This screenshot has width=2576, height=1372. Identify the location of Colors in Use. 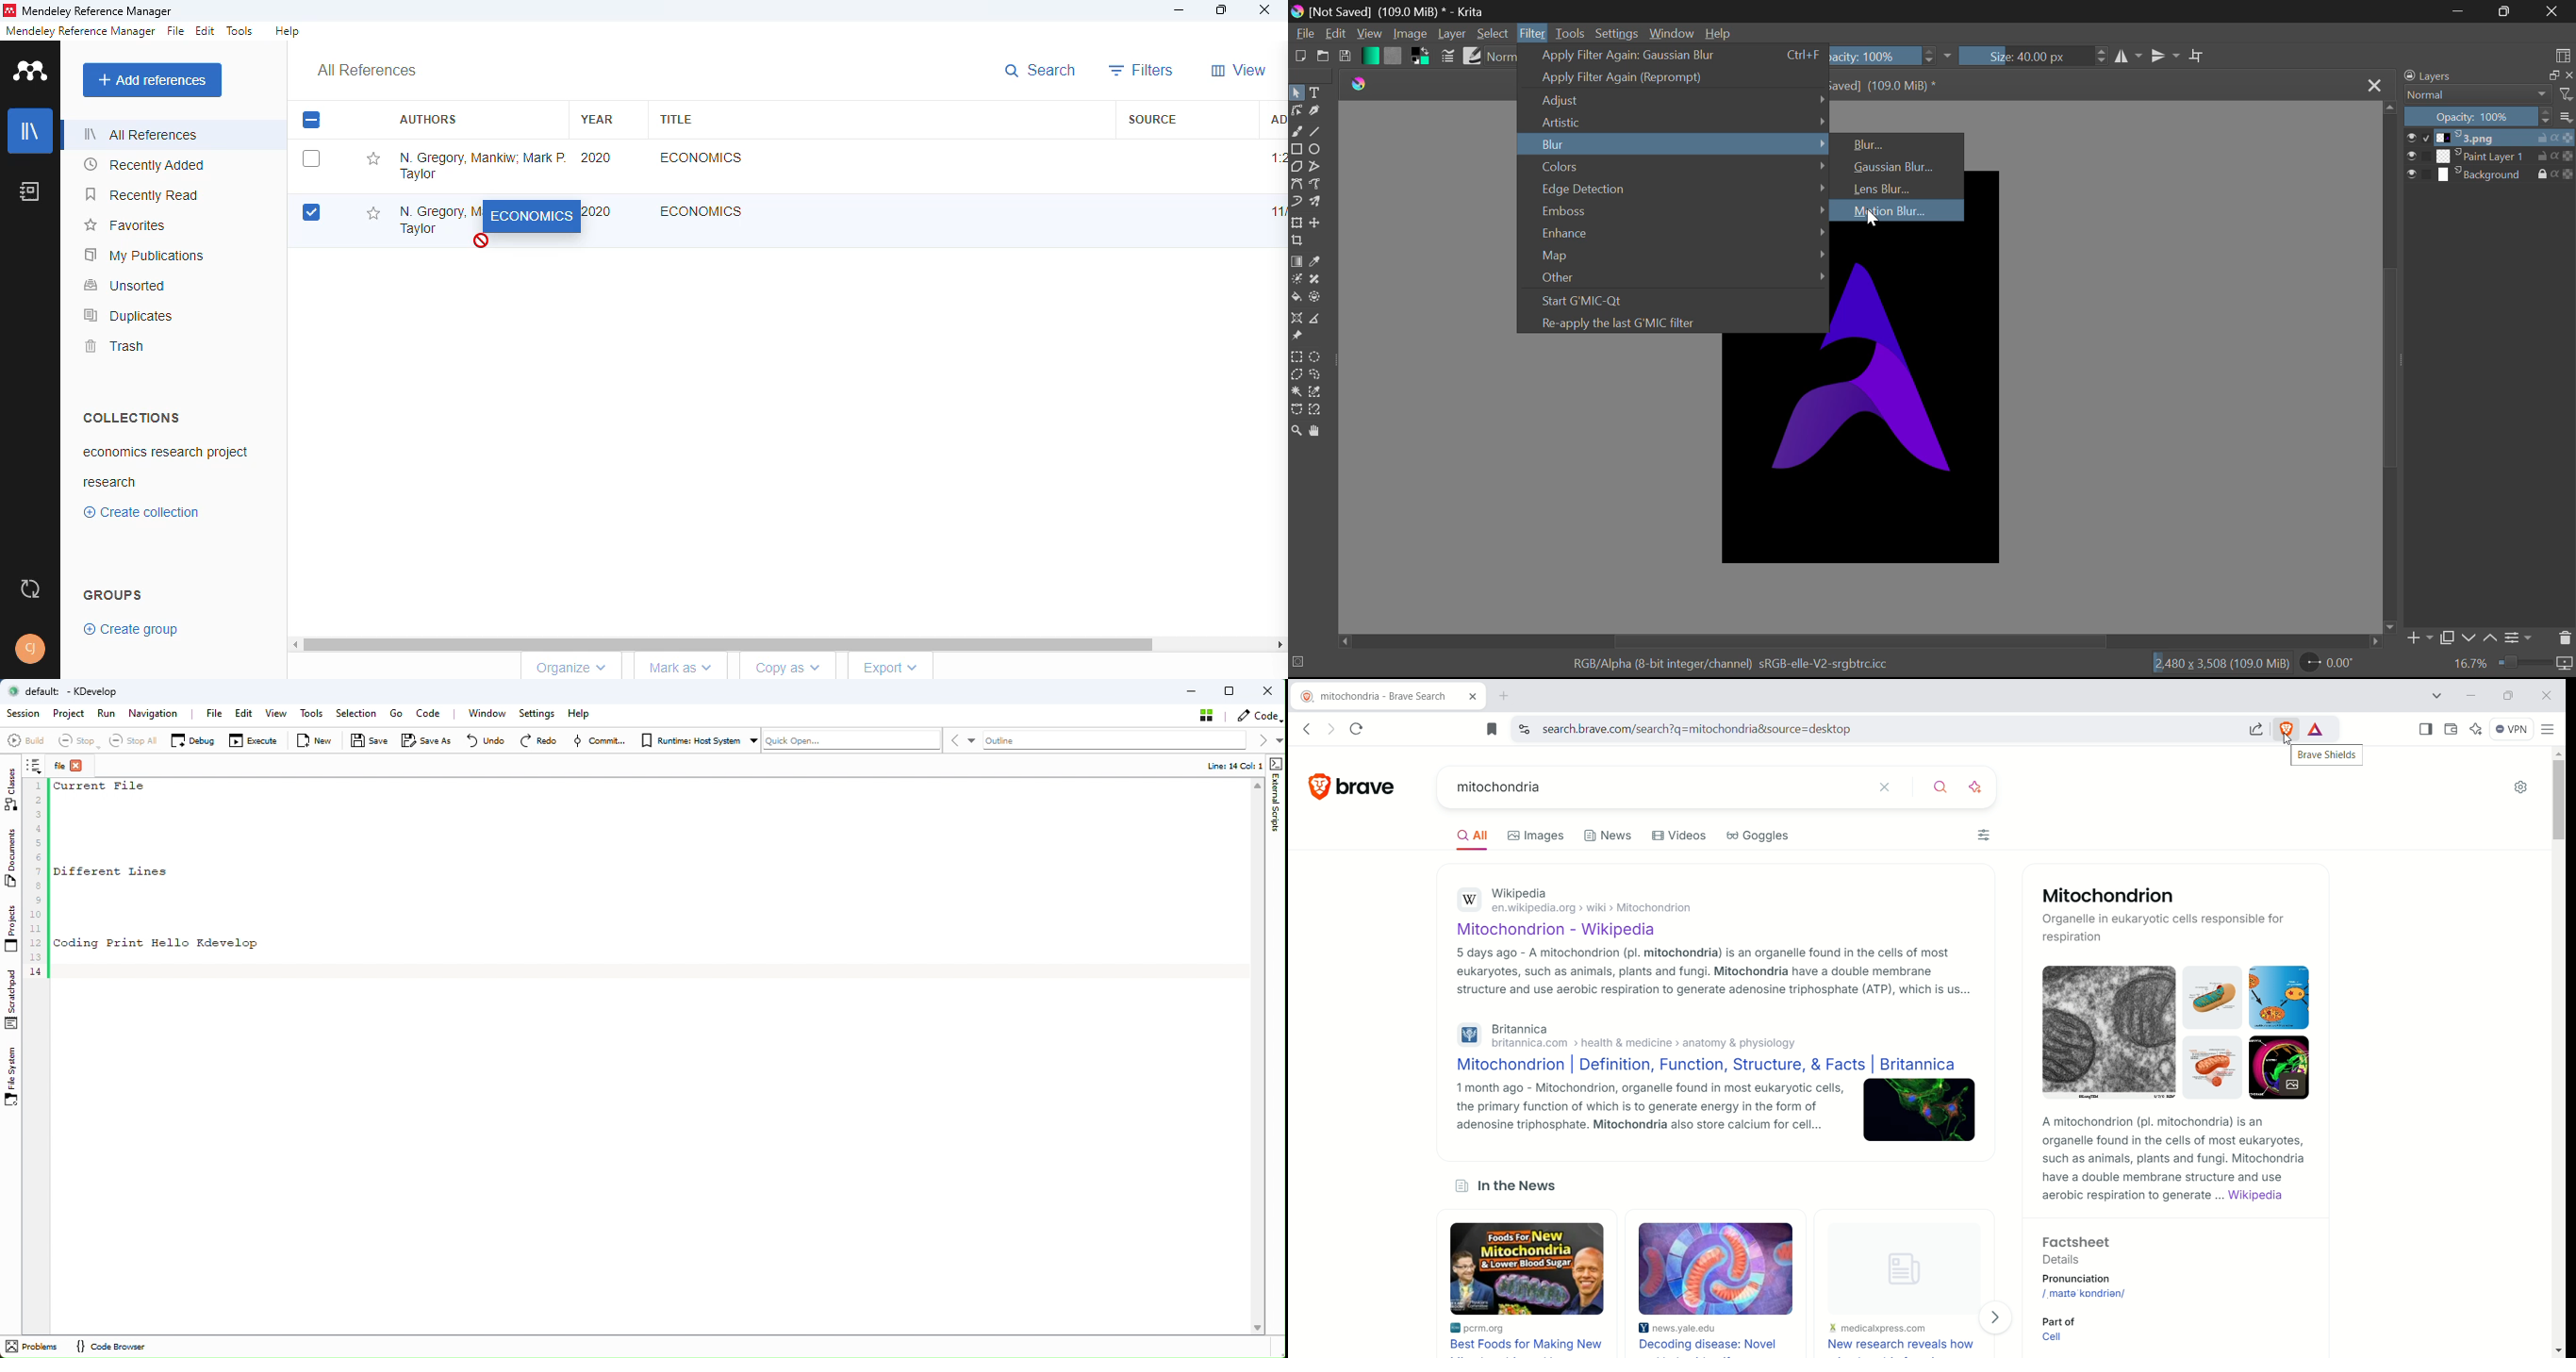
(1418, 58).